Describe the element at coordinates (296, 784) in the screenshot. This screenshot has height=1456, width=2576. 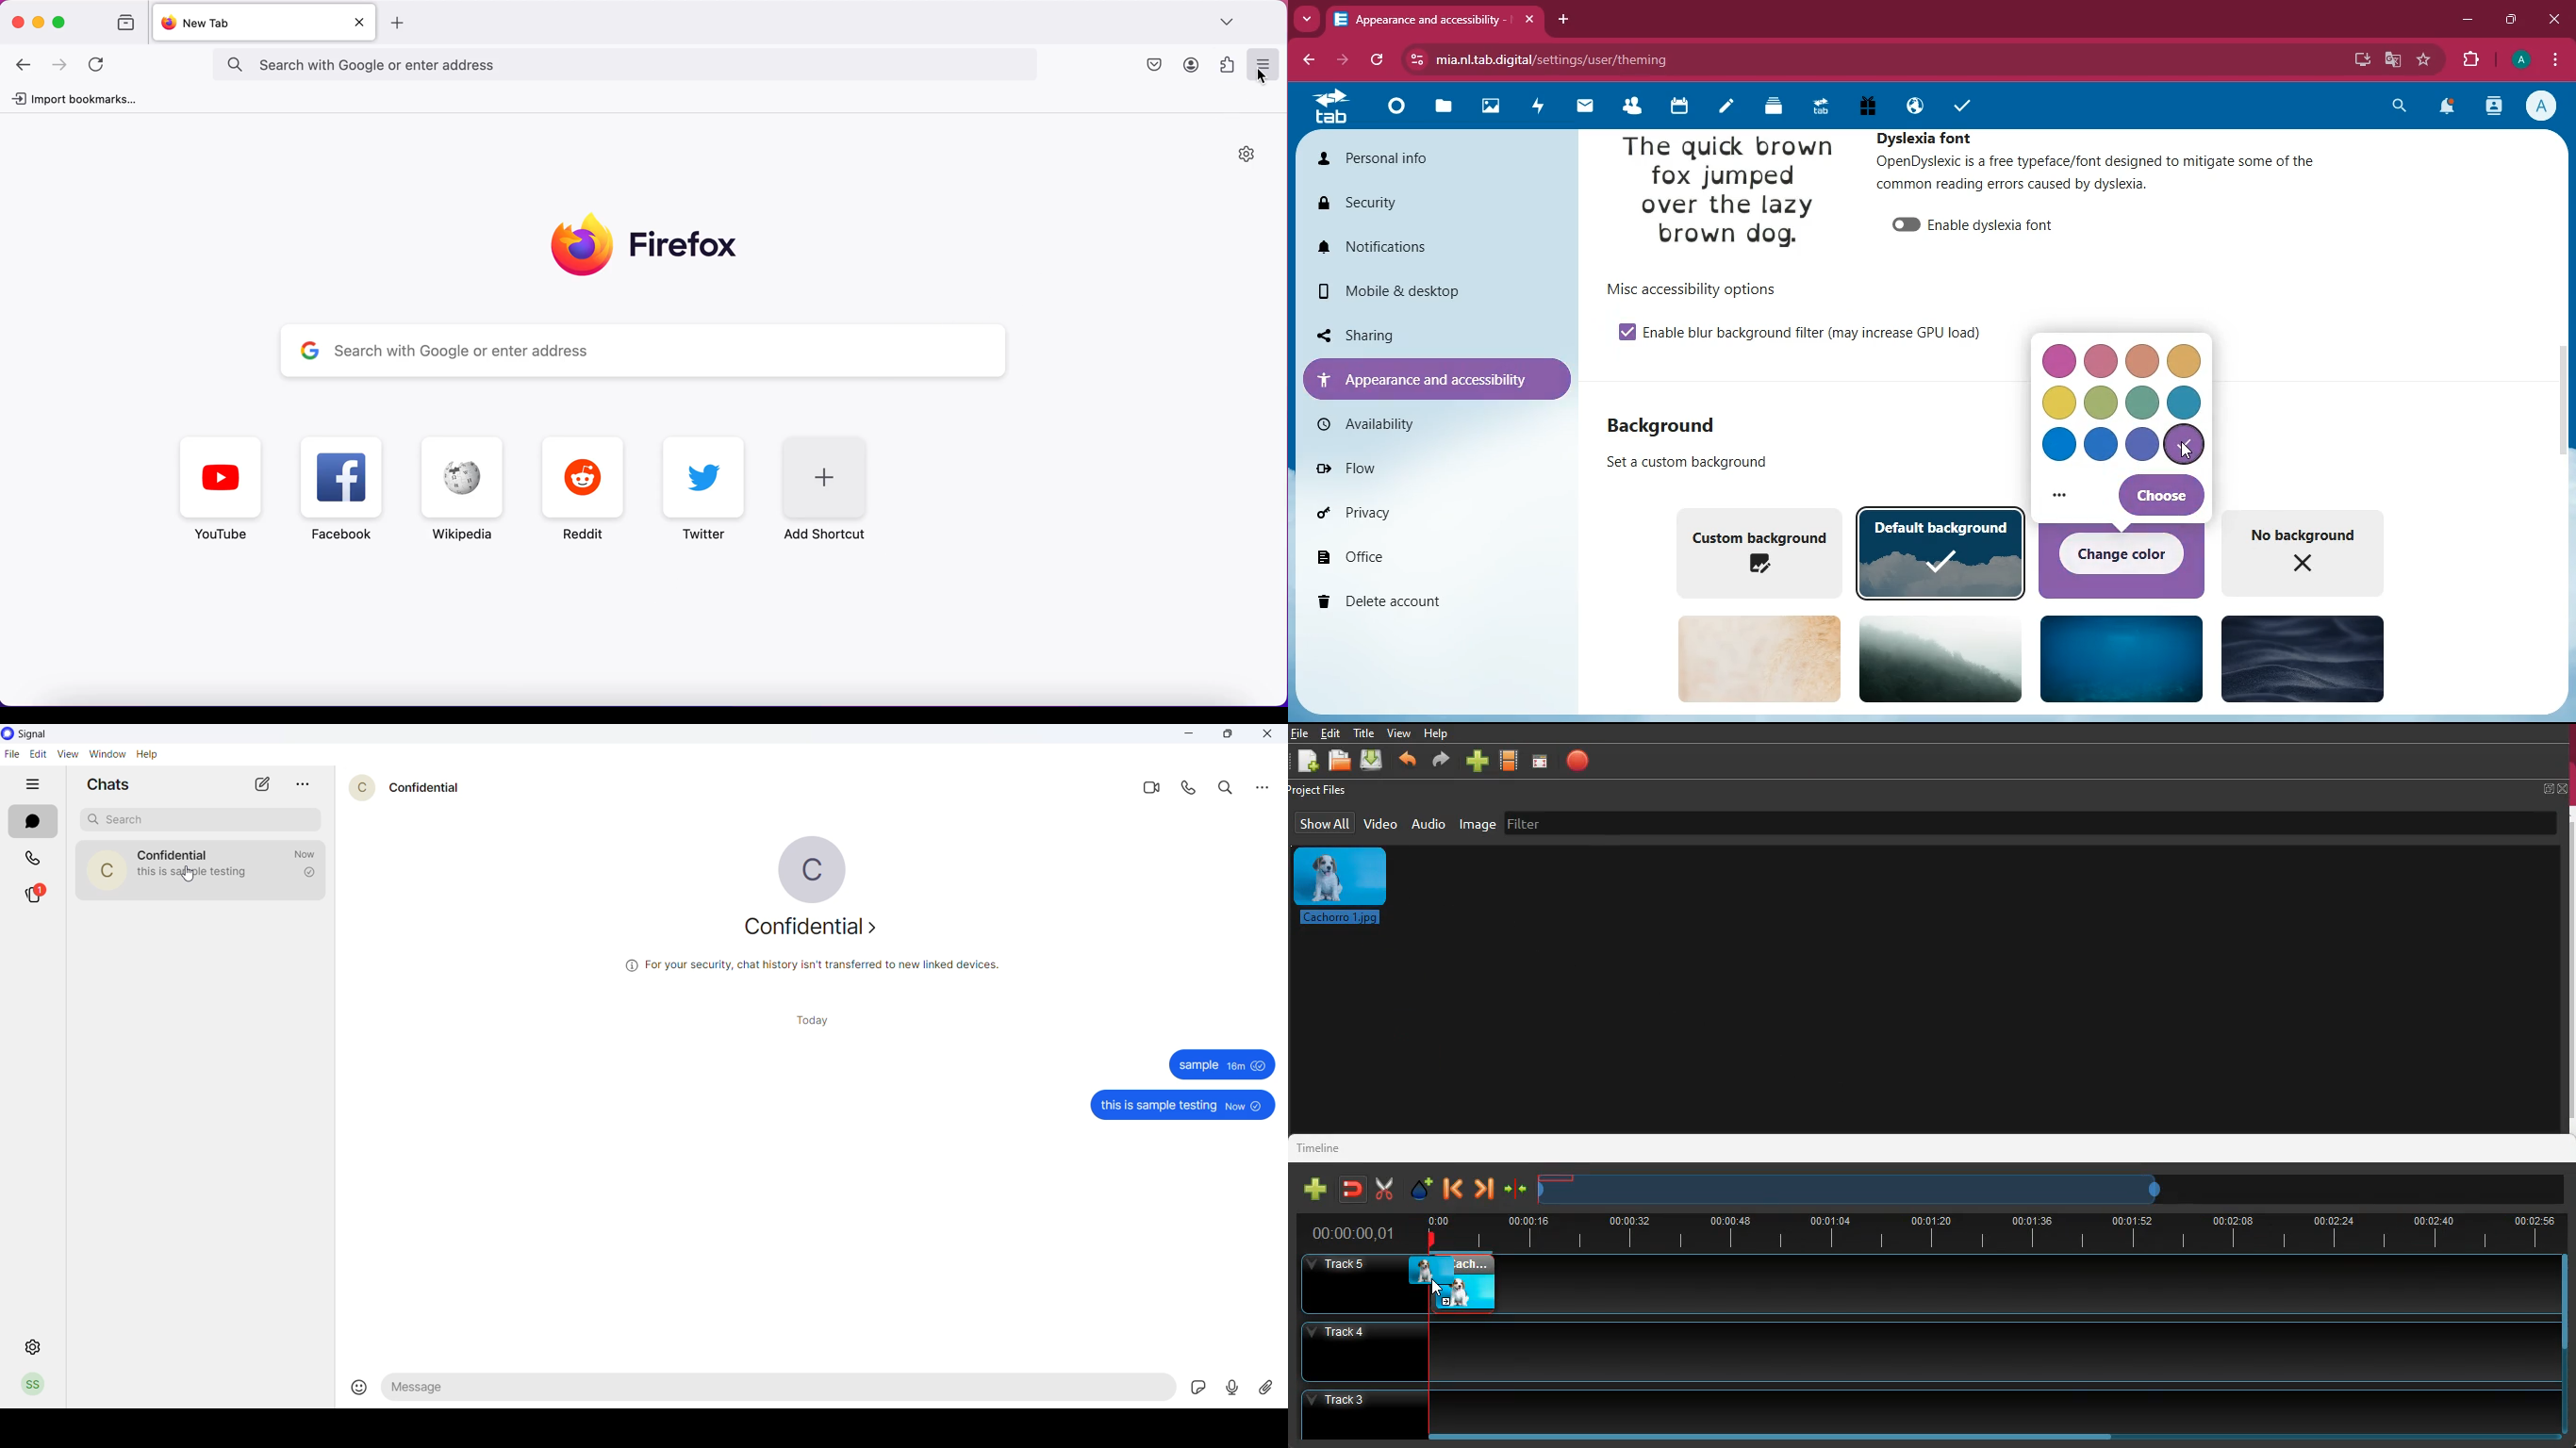
I see `chat options` at that location.